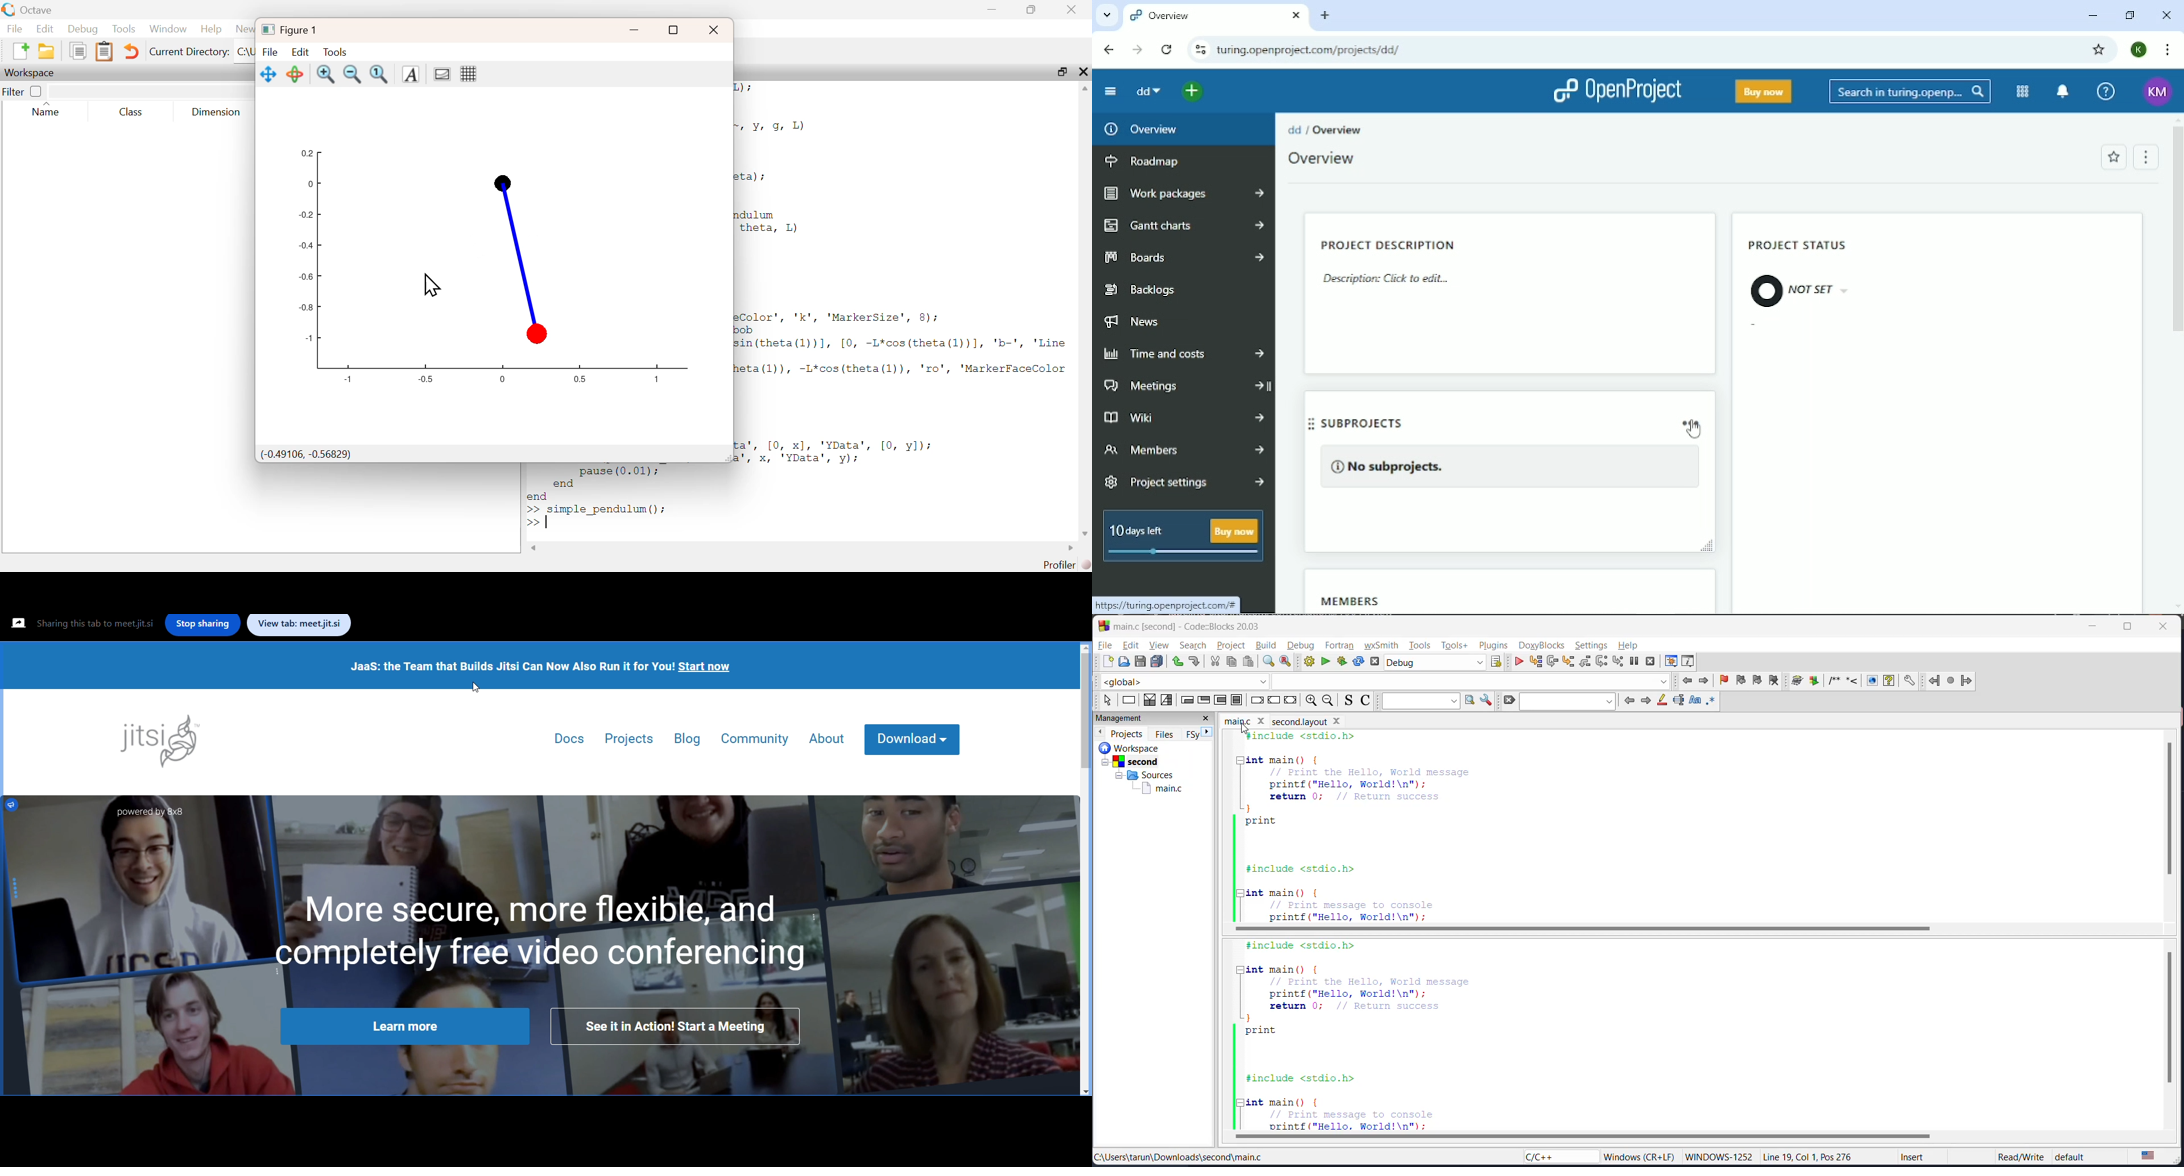 This screenshot has height=1176, width=2184. What do you see at coordinates (191, 53) in the screenshot?
I see `Current Directory:` at bounding box center [191, 53].